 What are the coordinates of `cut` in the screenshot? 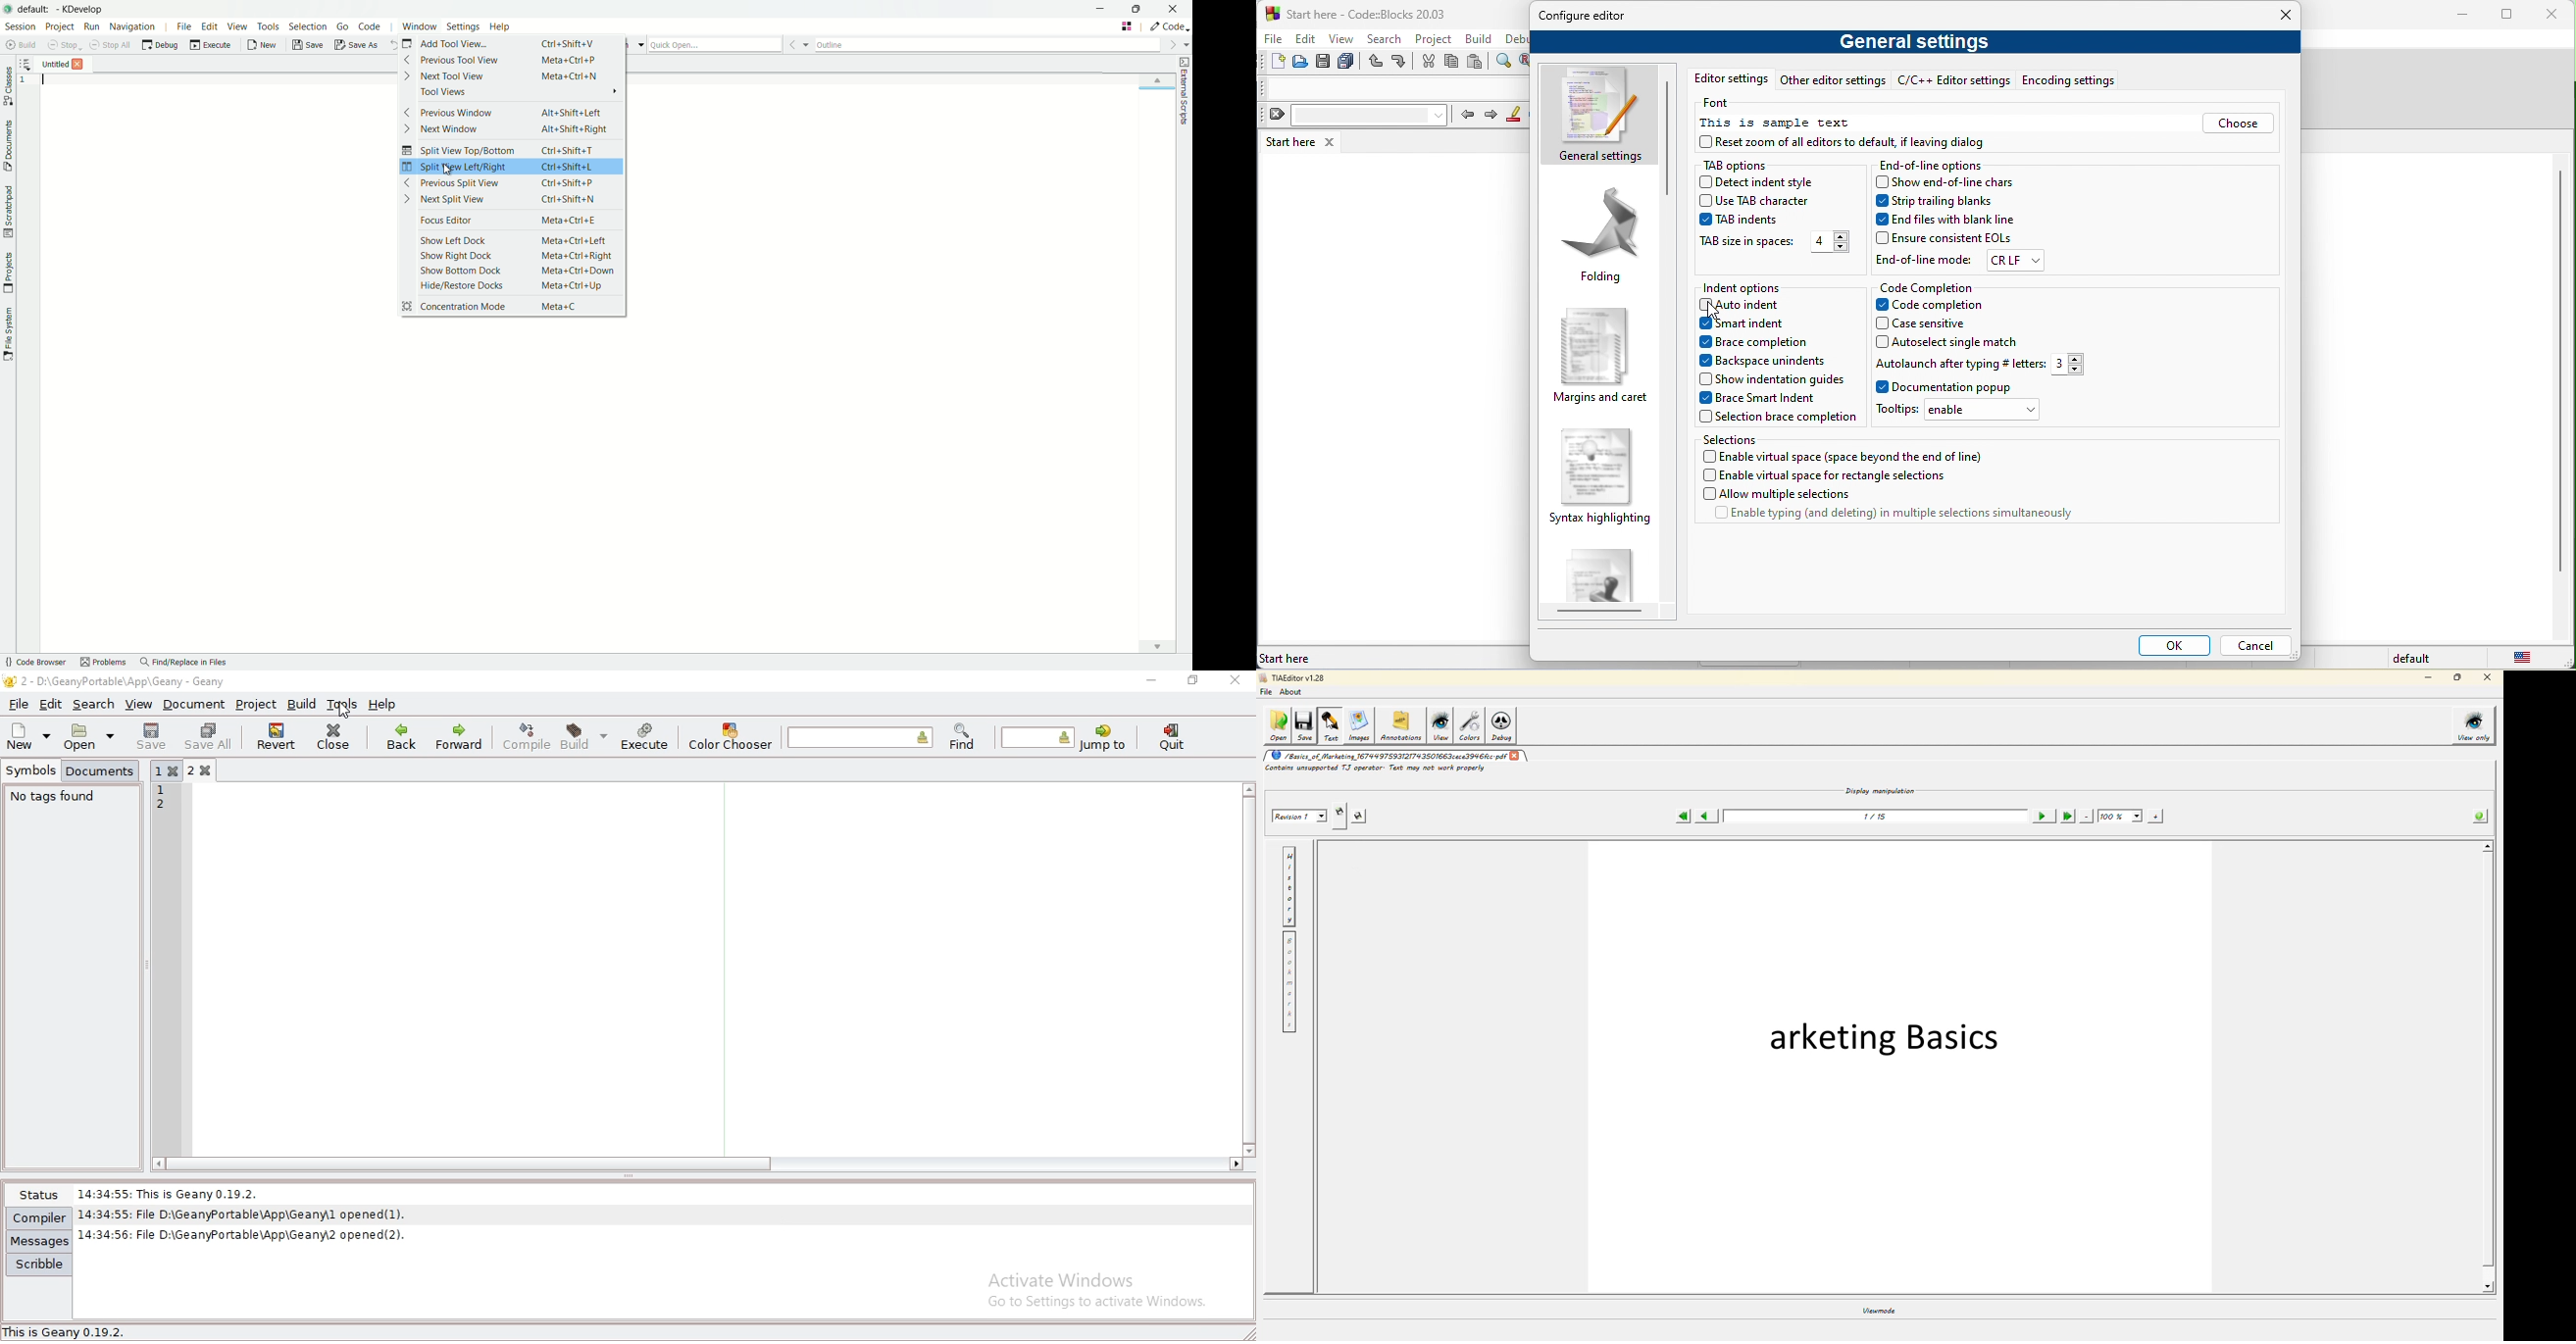 It's located at (1429, 63).